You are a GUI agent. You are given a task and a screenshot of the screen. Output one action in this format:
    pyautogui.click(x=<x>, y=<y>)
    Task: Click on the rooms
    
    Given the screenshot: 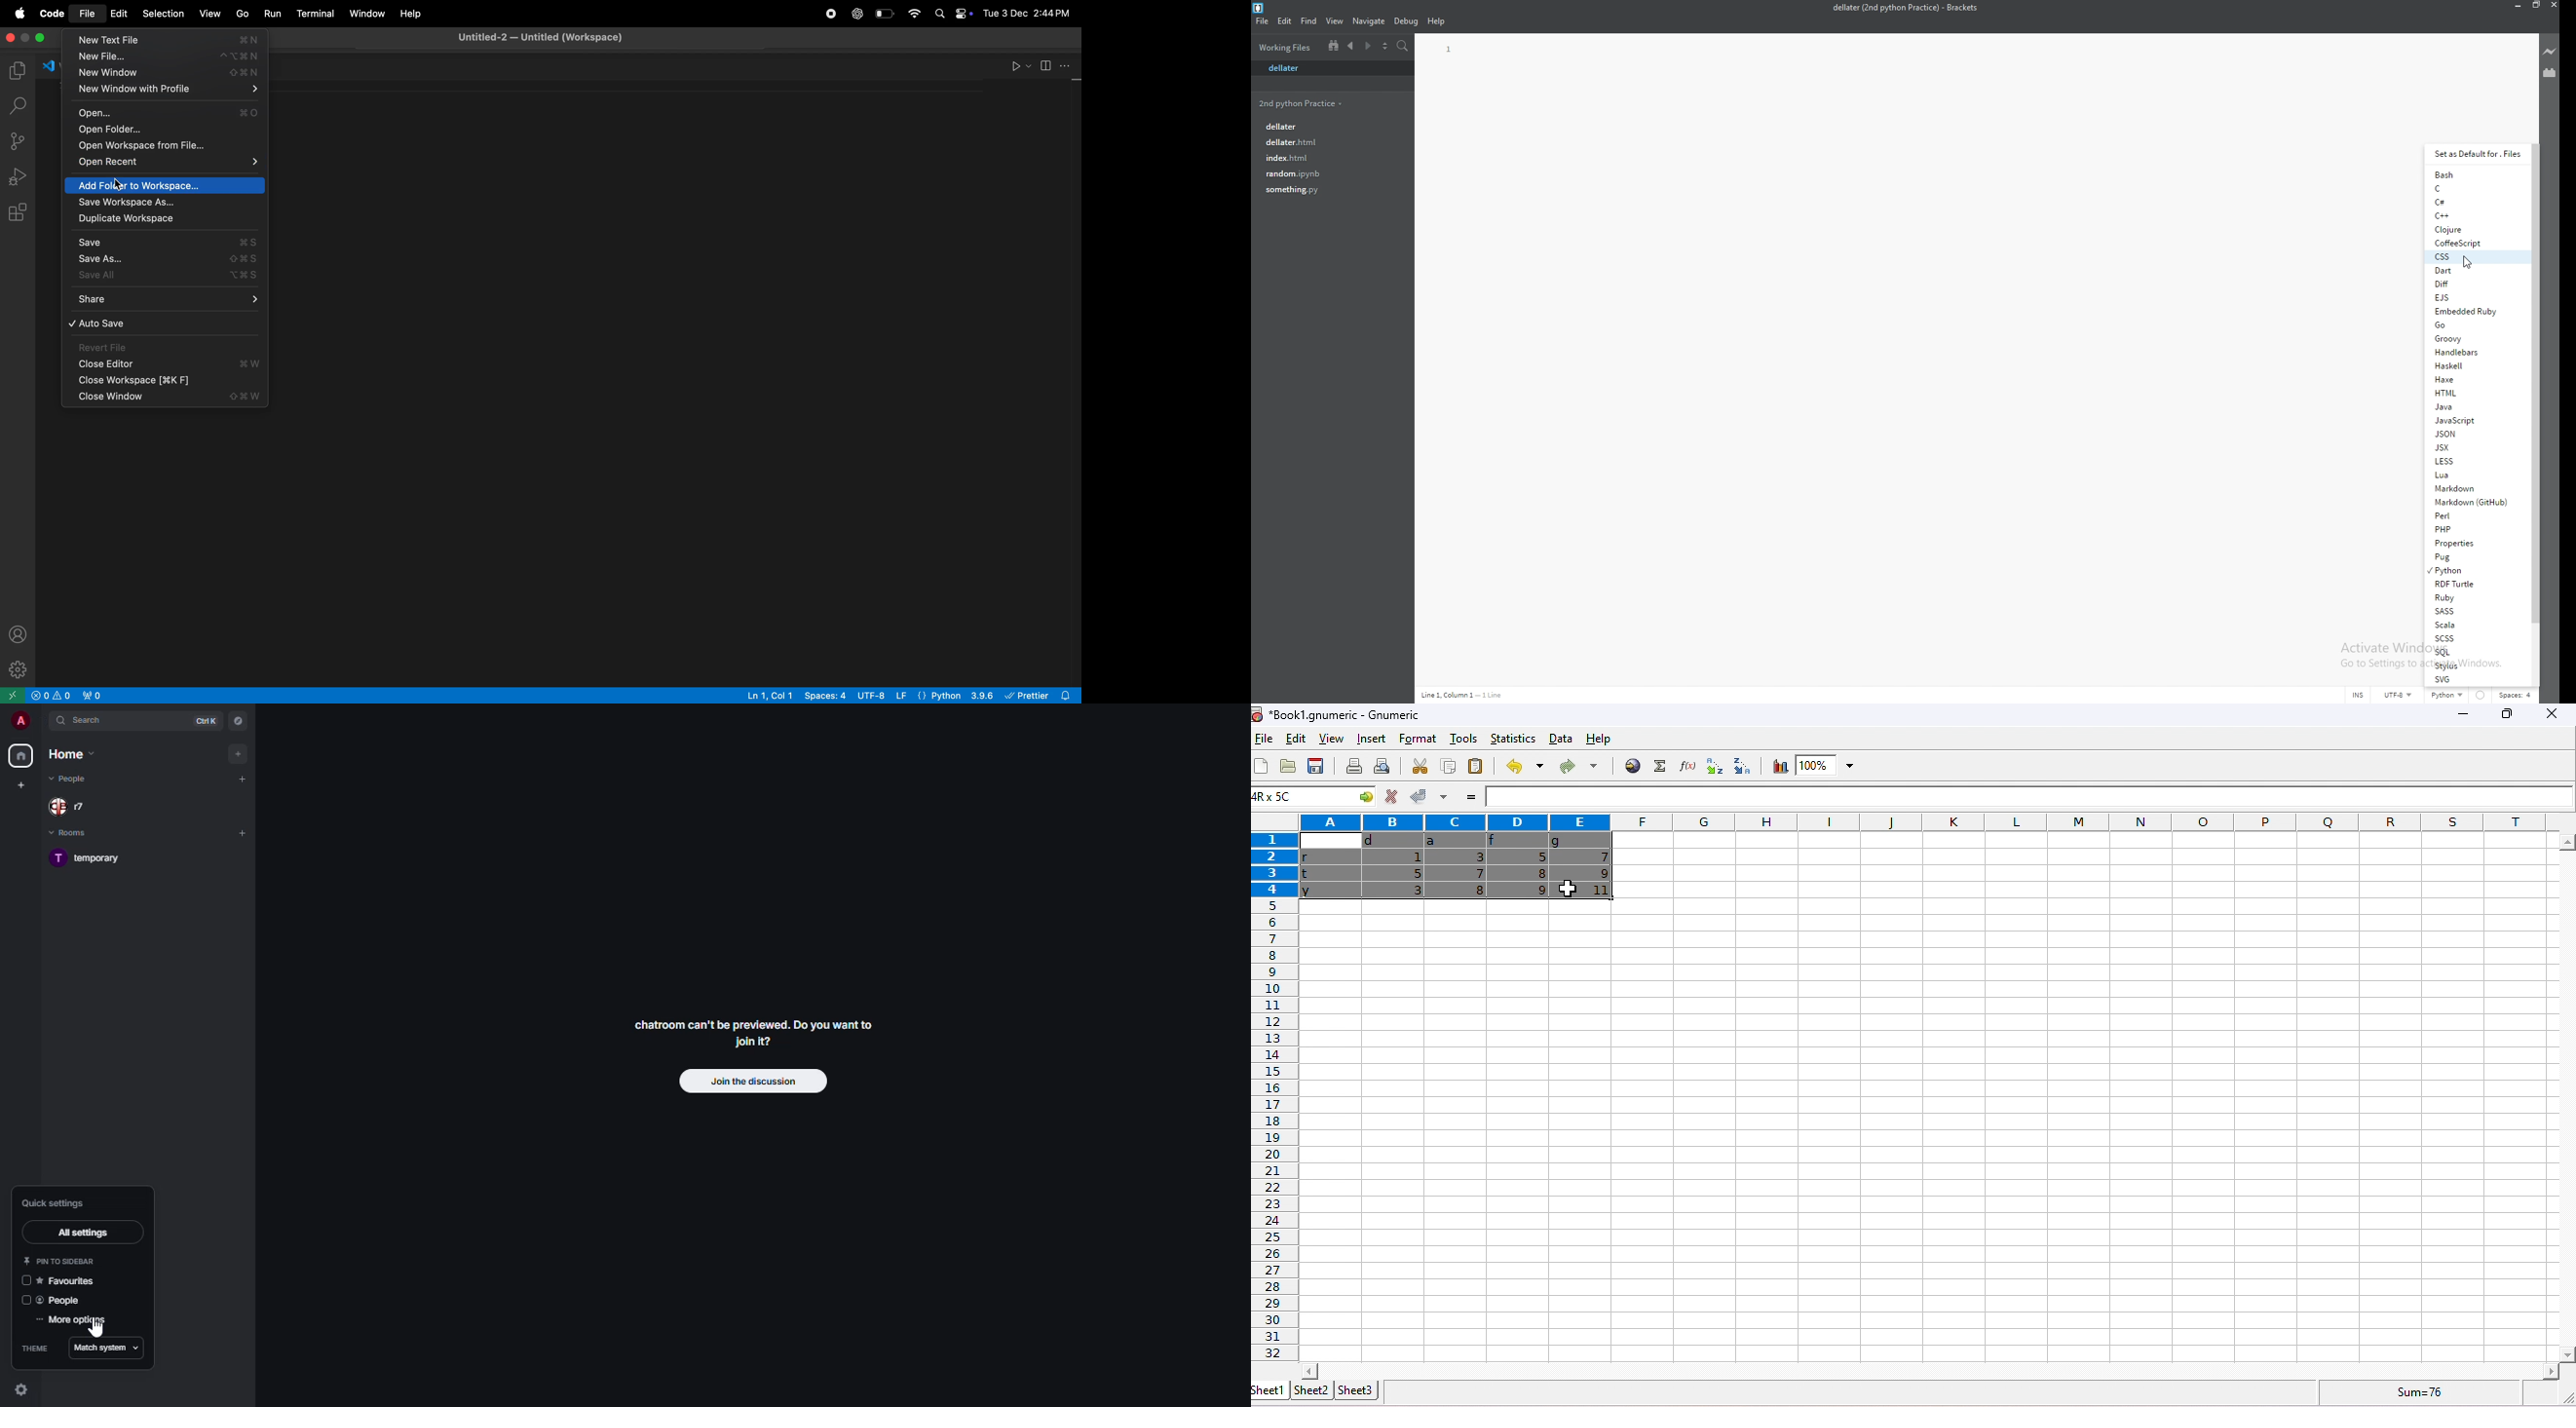 What is the action you would take?
    pyautogui.click(x=71, y=834)
    